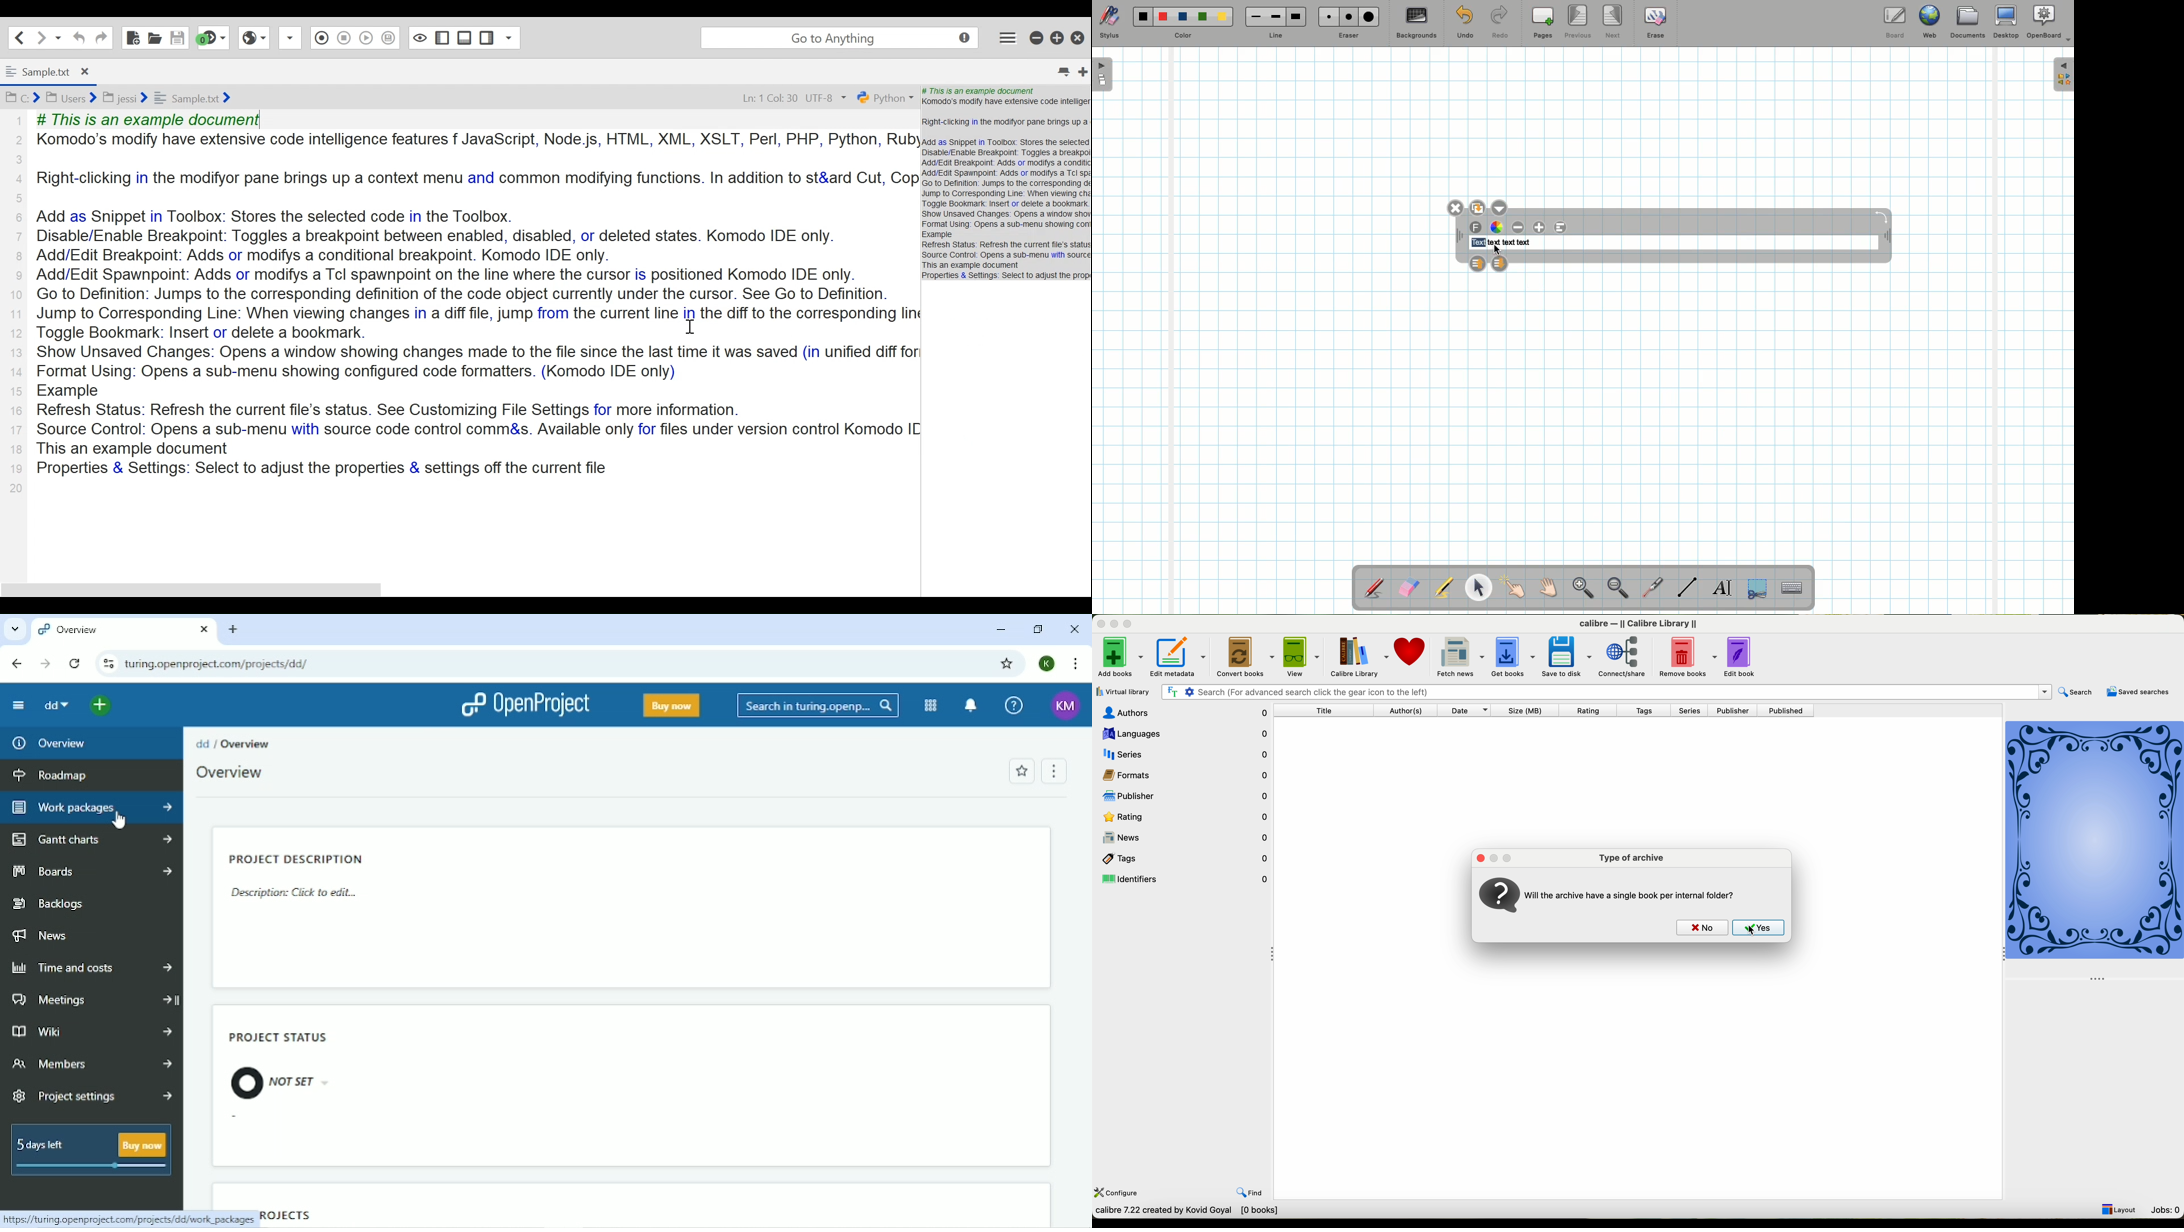 The width and height of the screenshot is (2184, 1232). What do you see at coordinates (276, 1035) in the screenshot?
I see `Project Status` at bounding box center [276, 1035].